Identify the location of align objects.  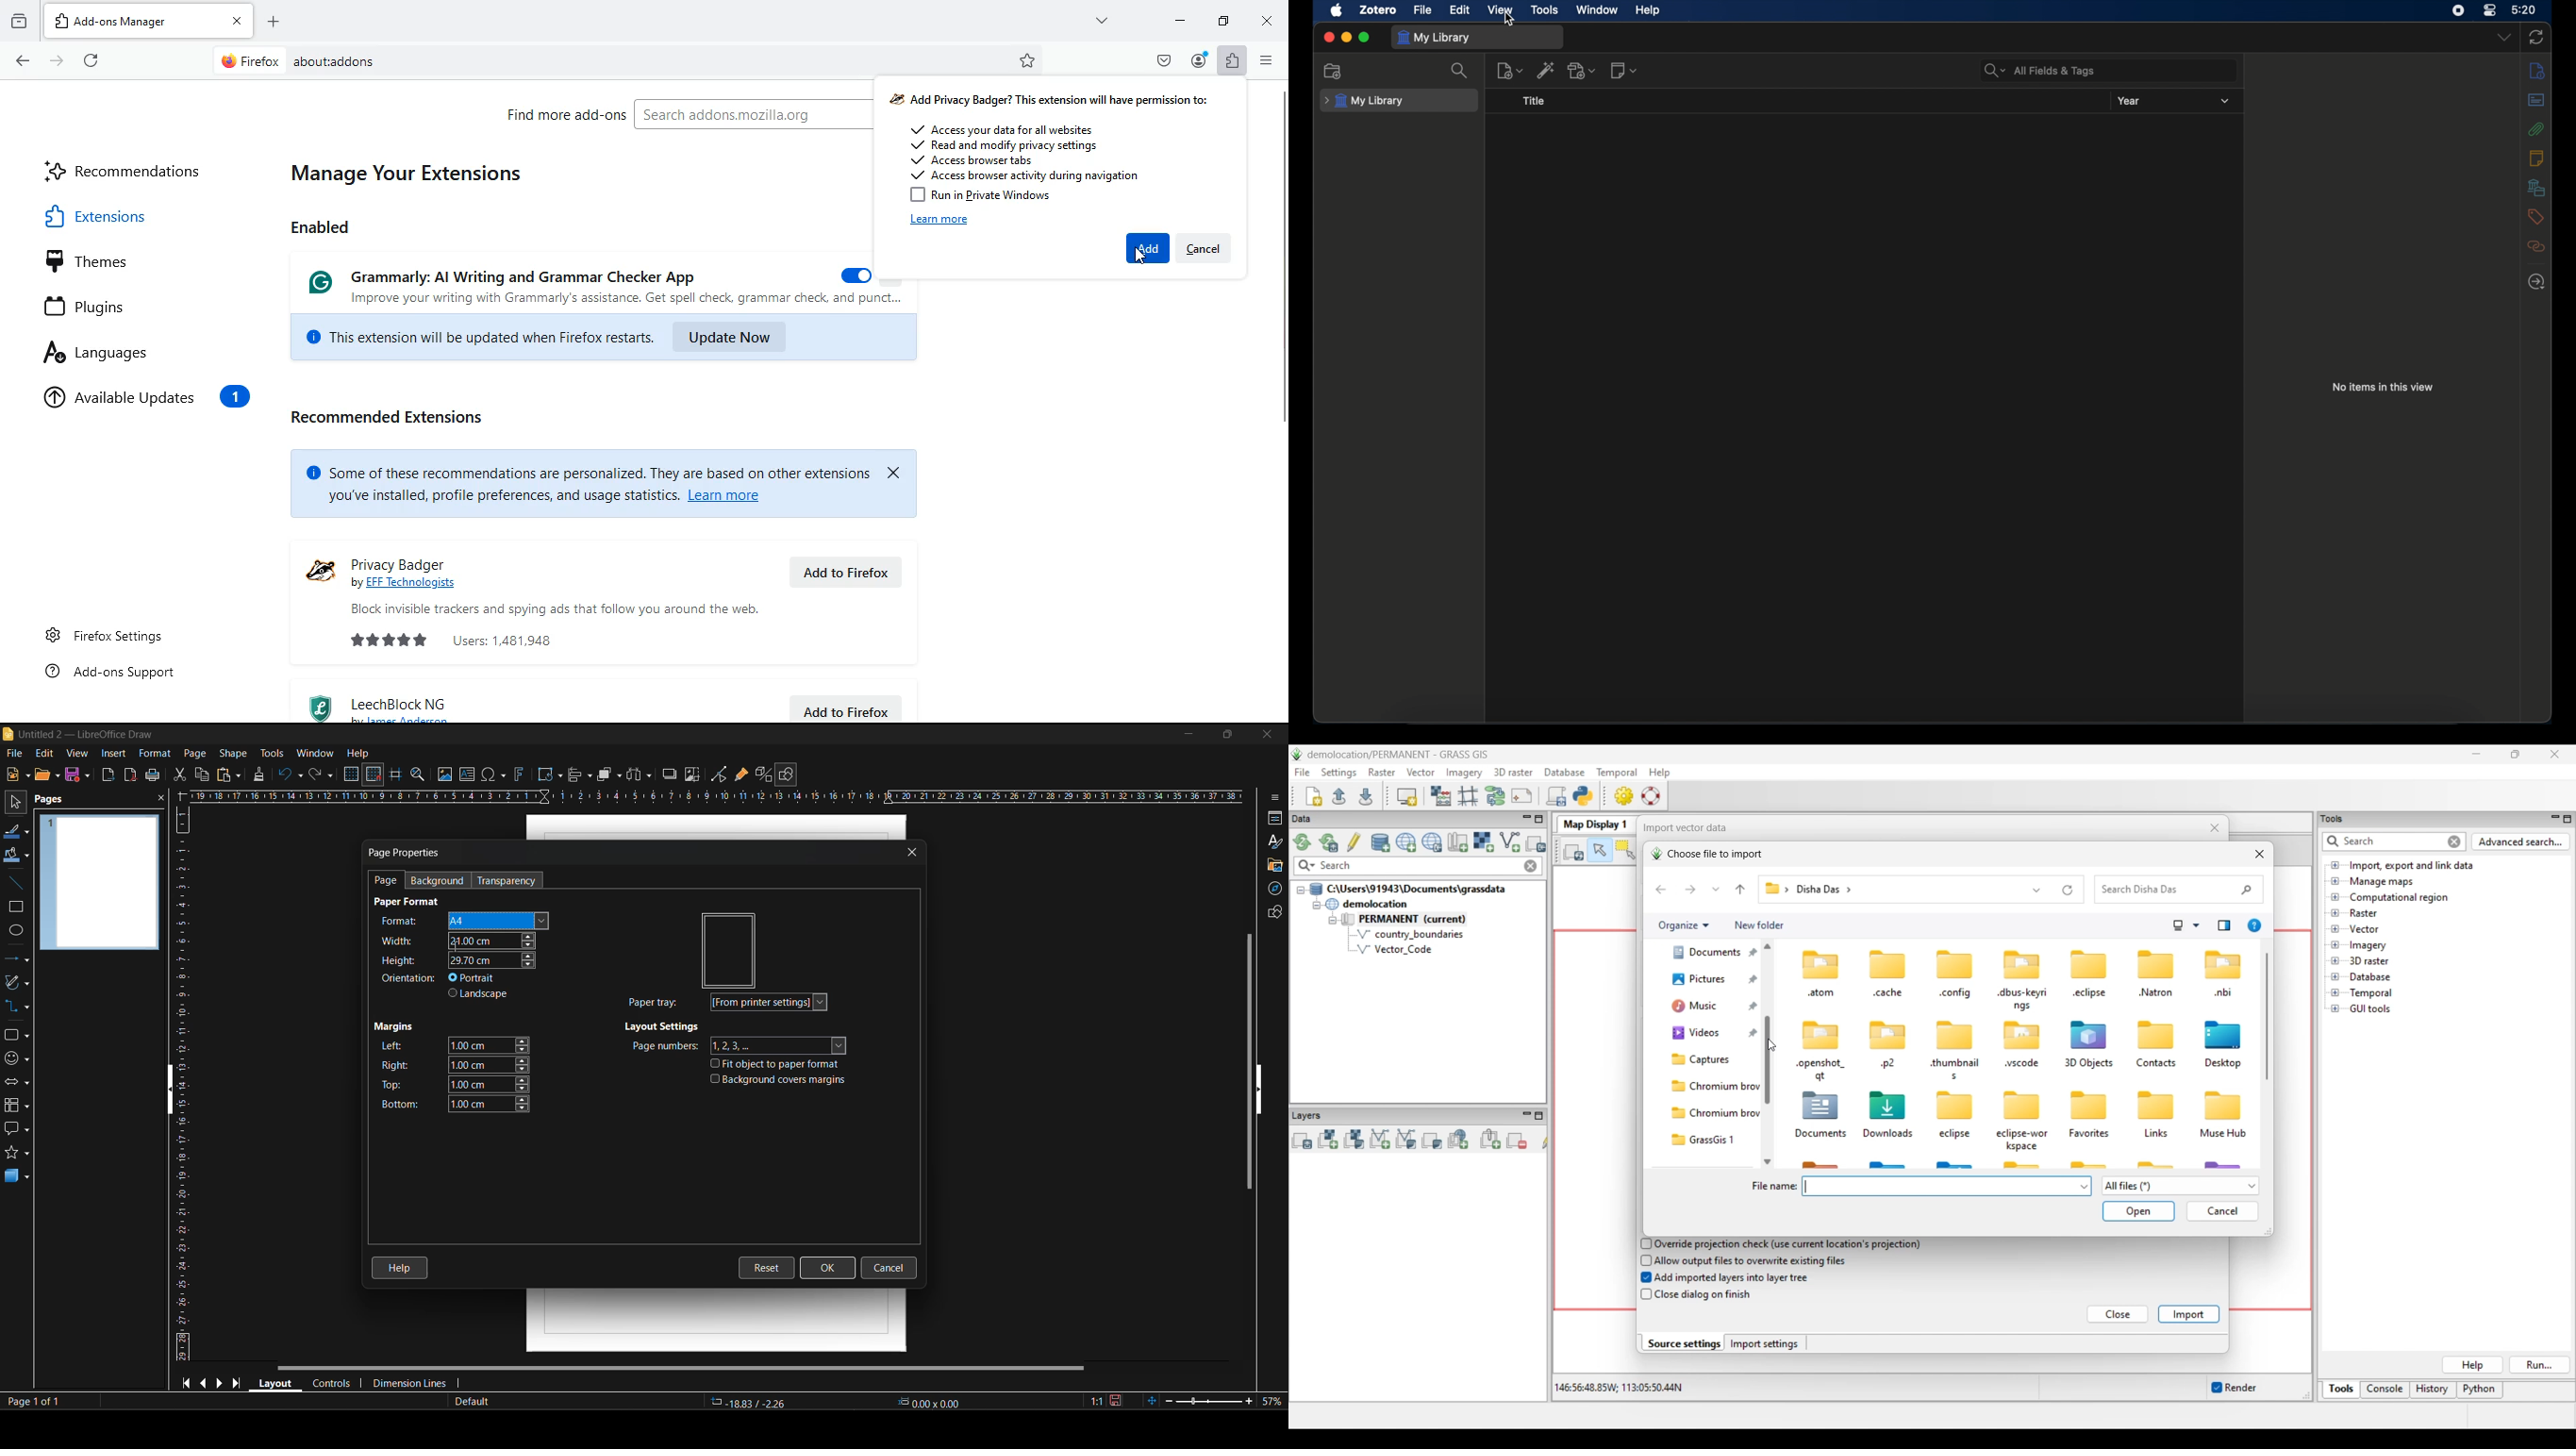
(580, 776).